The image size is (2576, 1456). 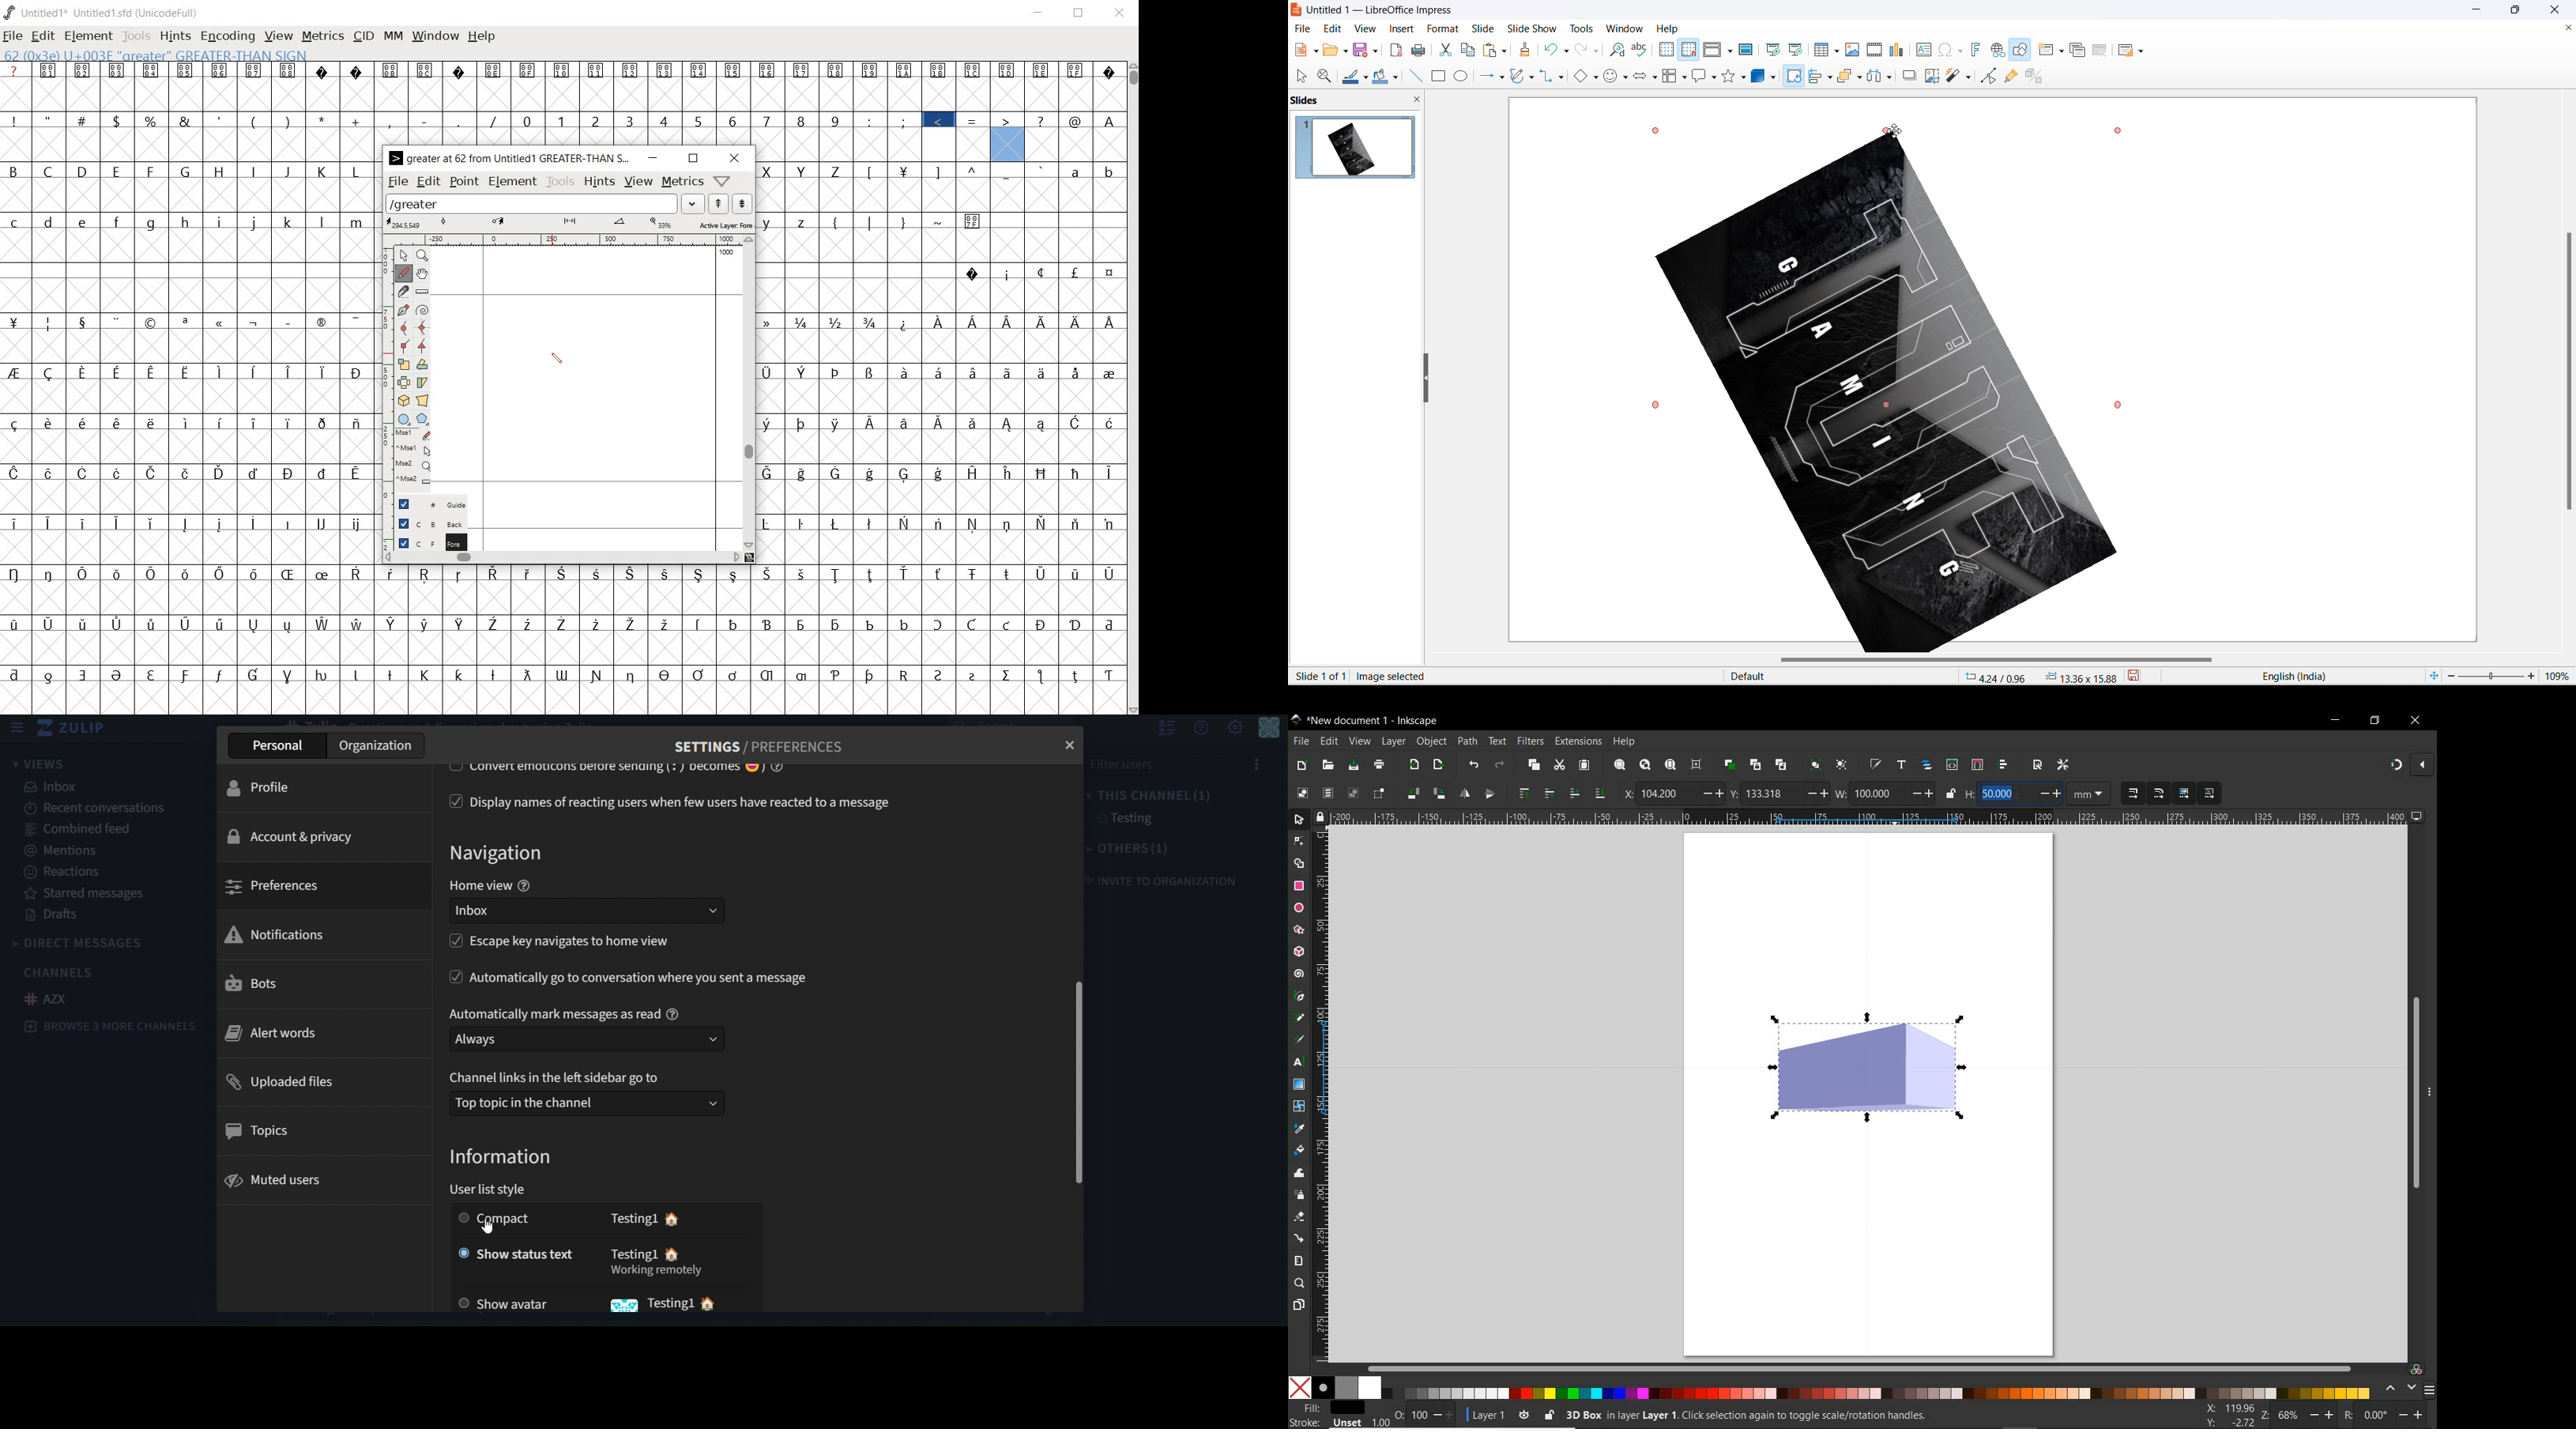 I want to click on skew the selection, so click(x=422, y=383).